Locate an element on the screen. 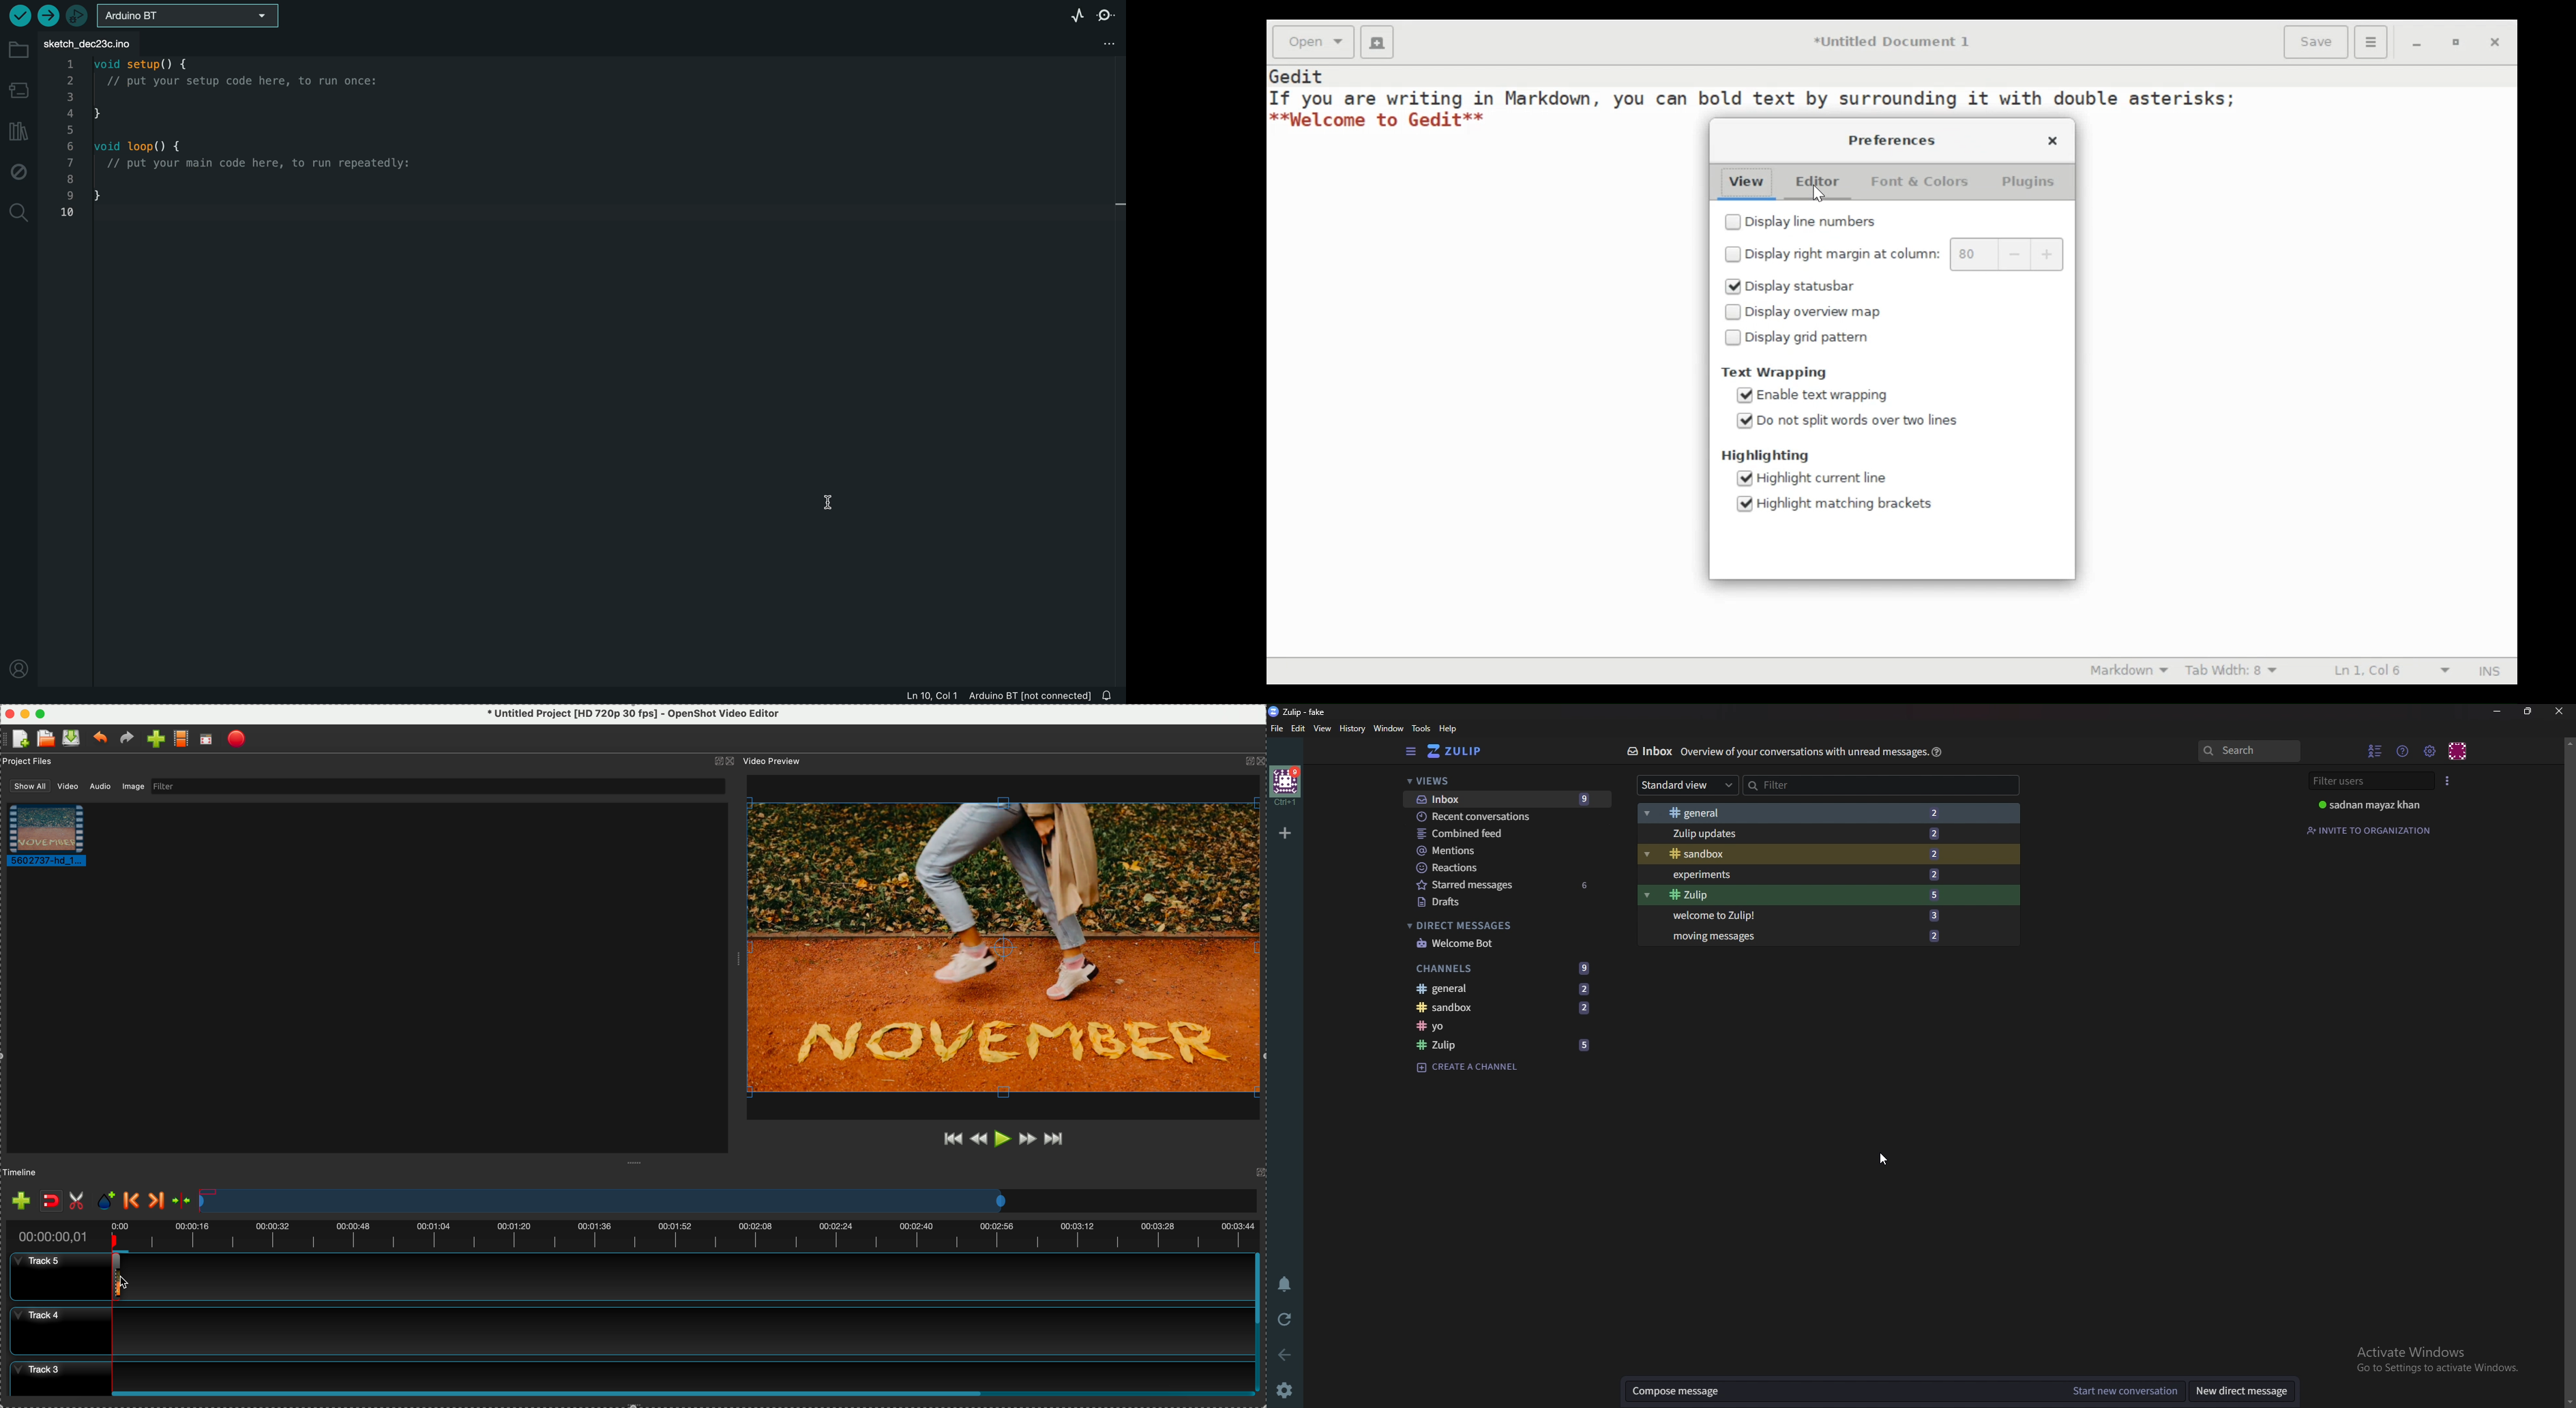  Standard view is located at coordinates (1688, 786).